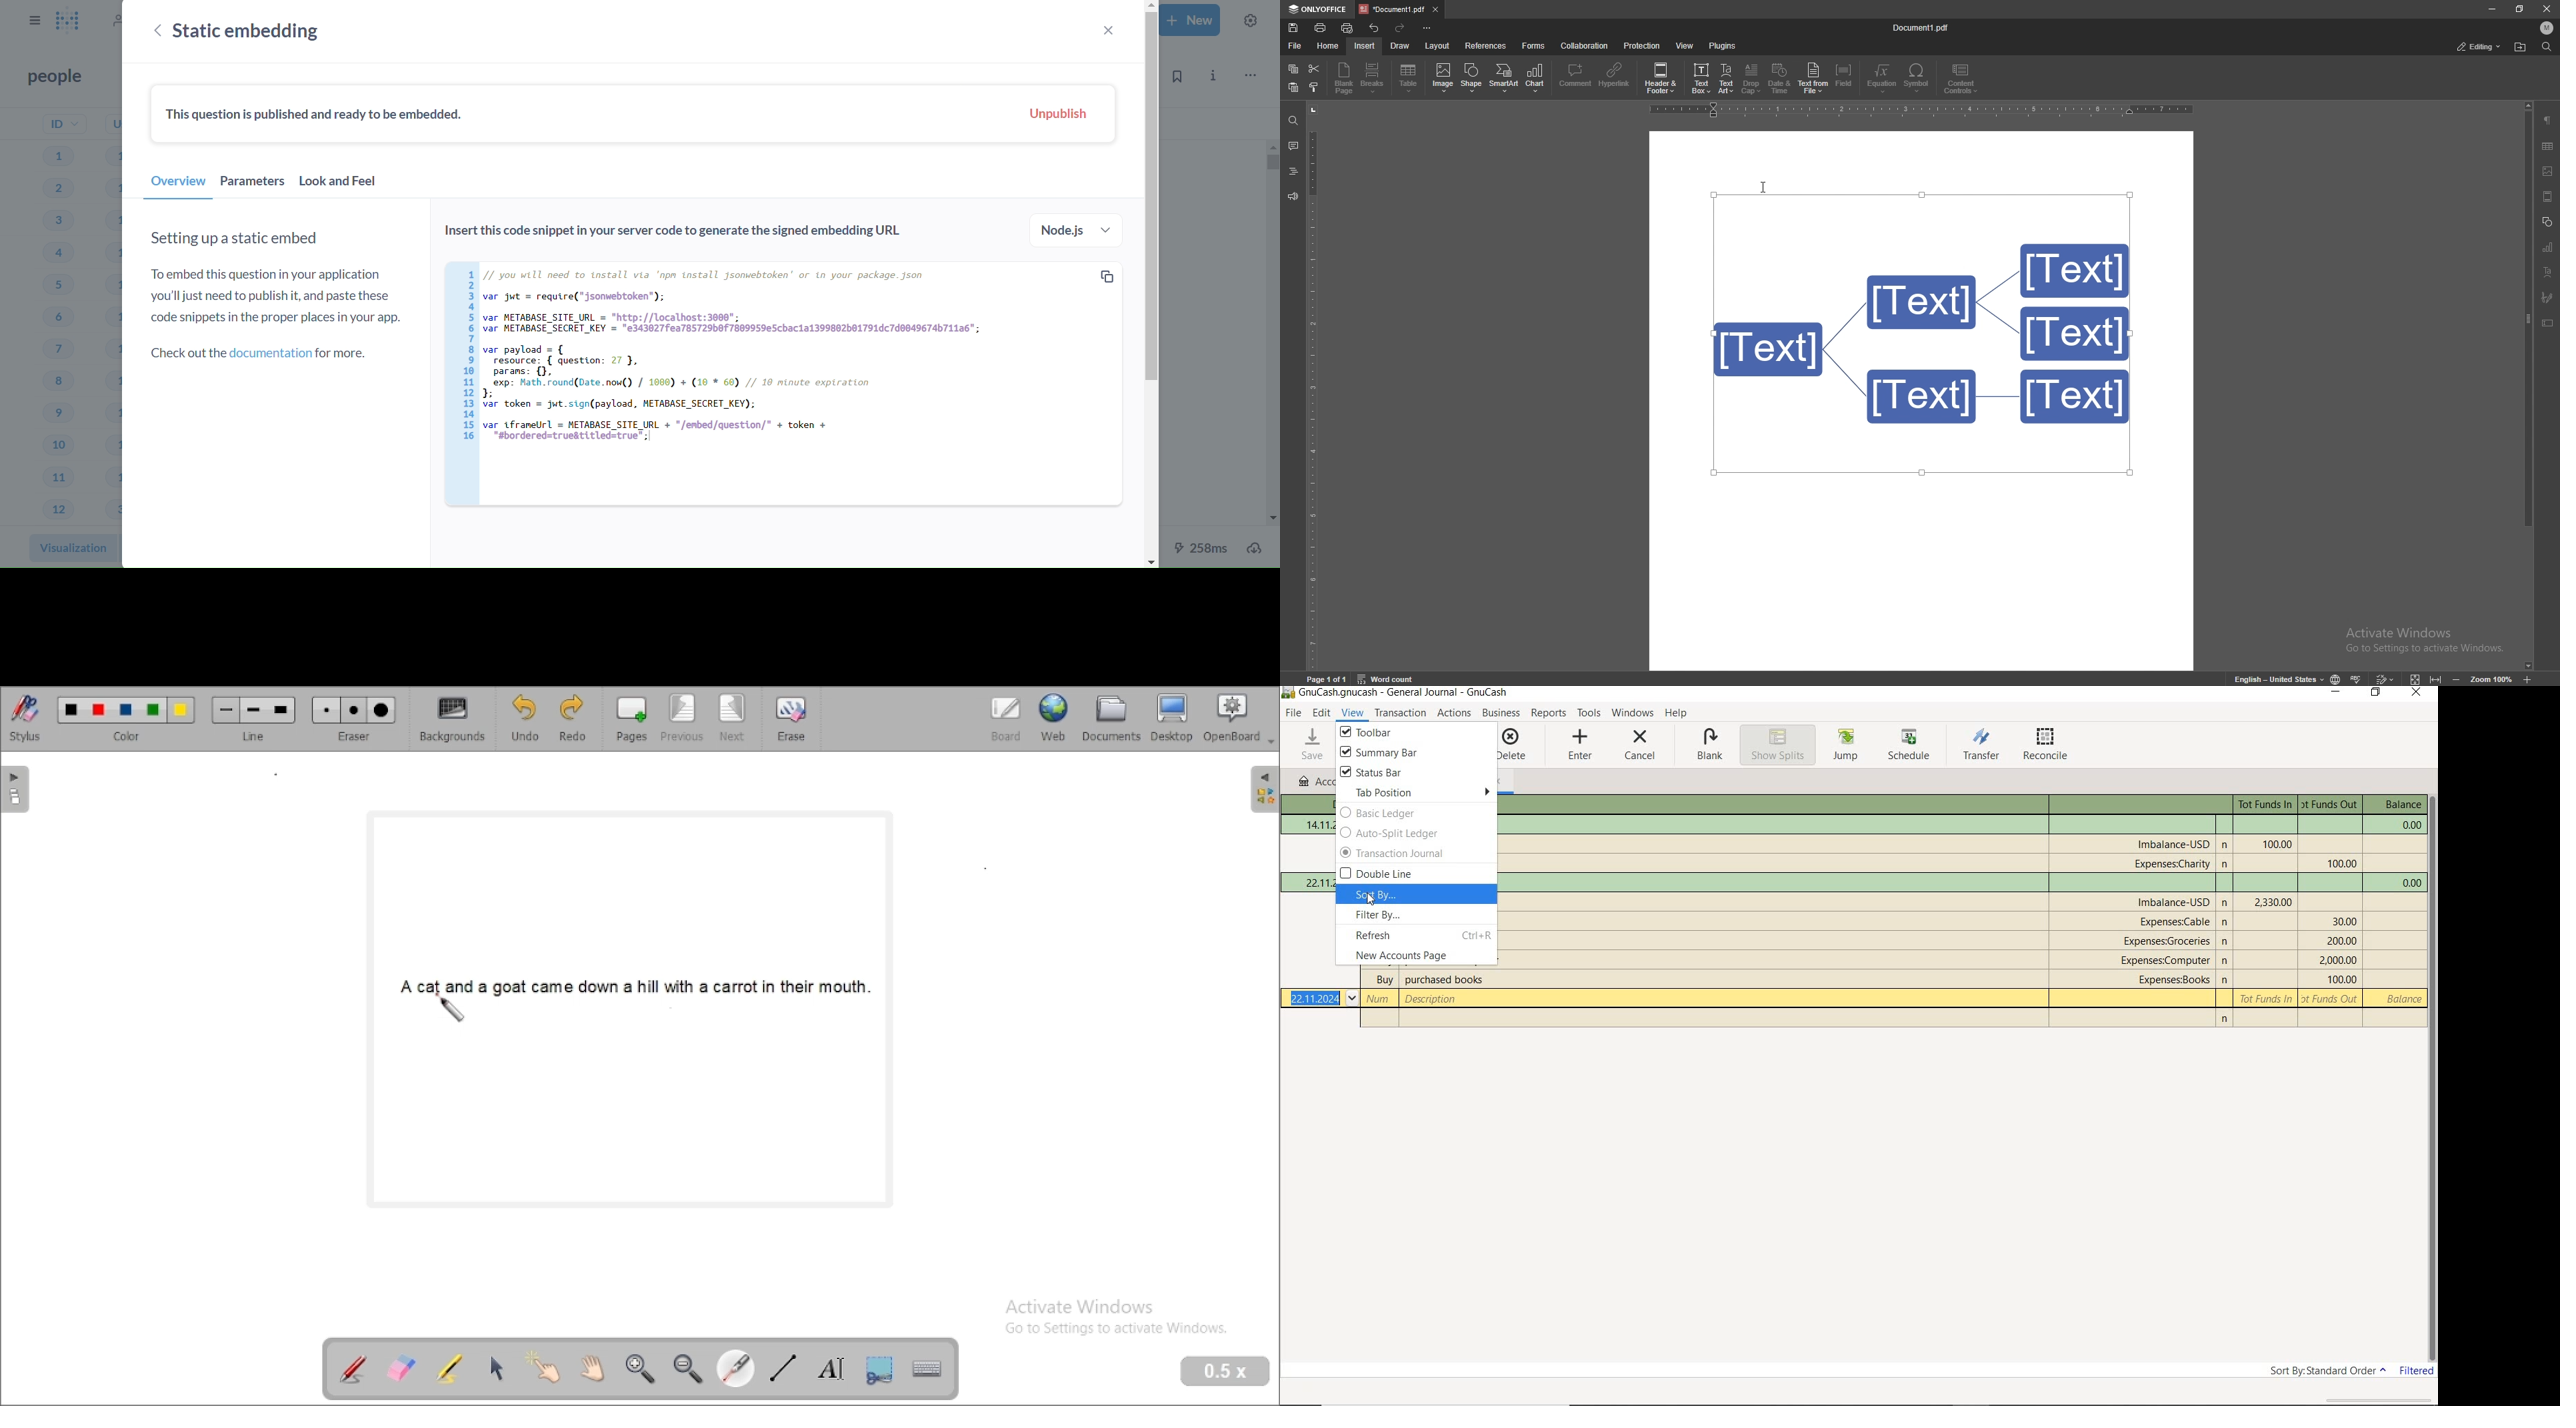 This screenshot has height=1428, width=2576. What do you see at coordinates (2227, 865) in the screenshot?
I see `n` at bounding box center [2227, 865].